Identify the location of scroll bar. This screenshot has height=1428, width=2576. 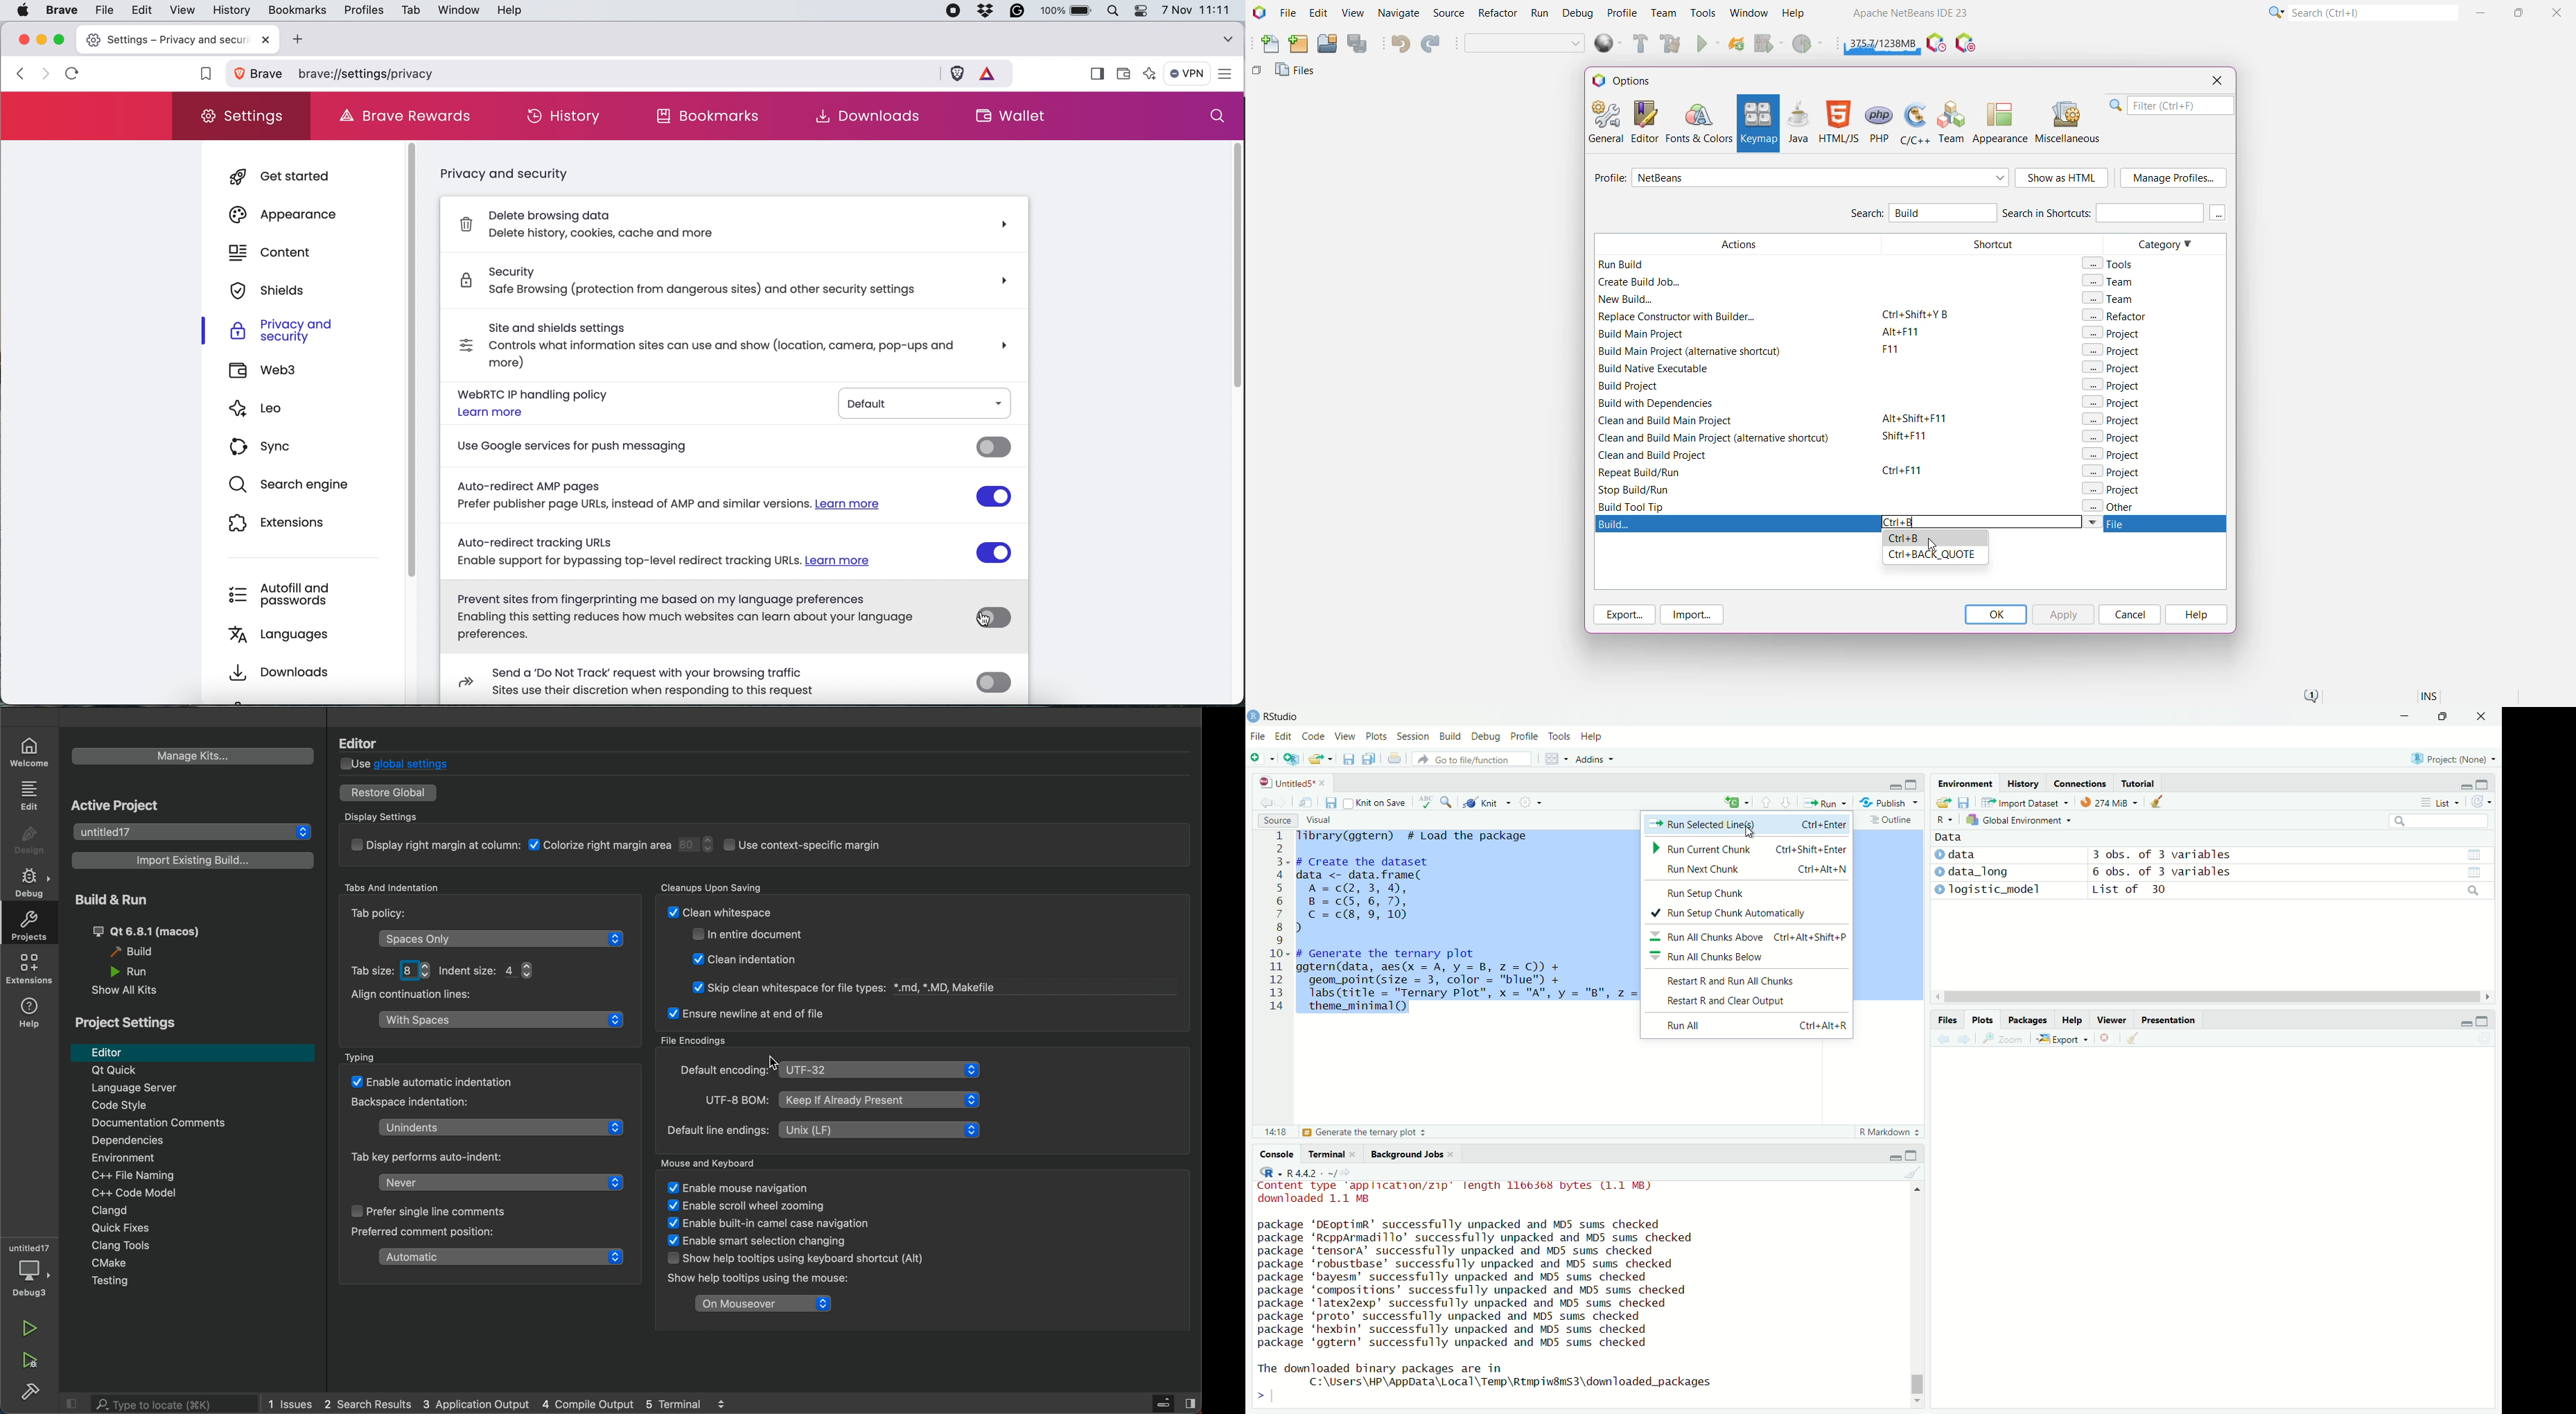
(1922, 1293).